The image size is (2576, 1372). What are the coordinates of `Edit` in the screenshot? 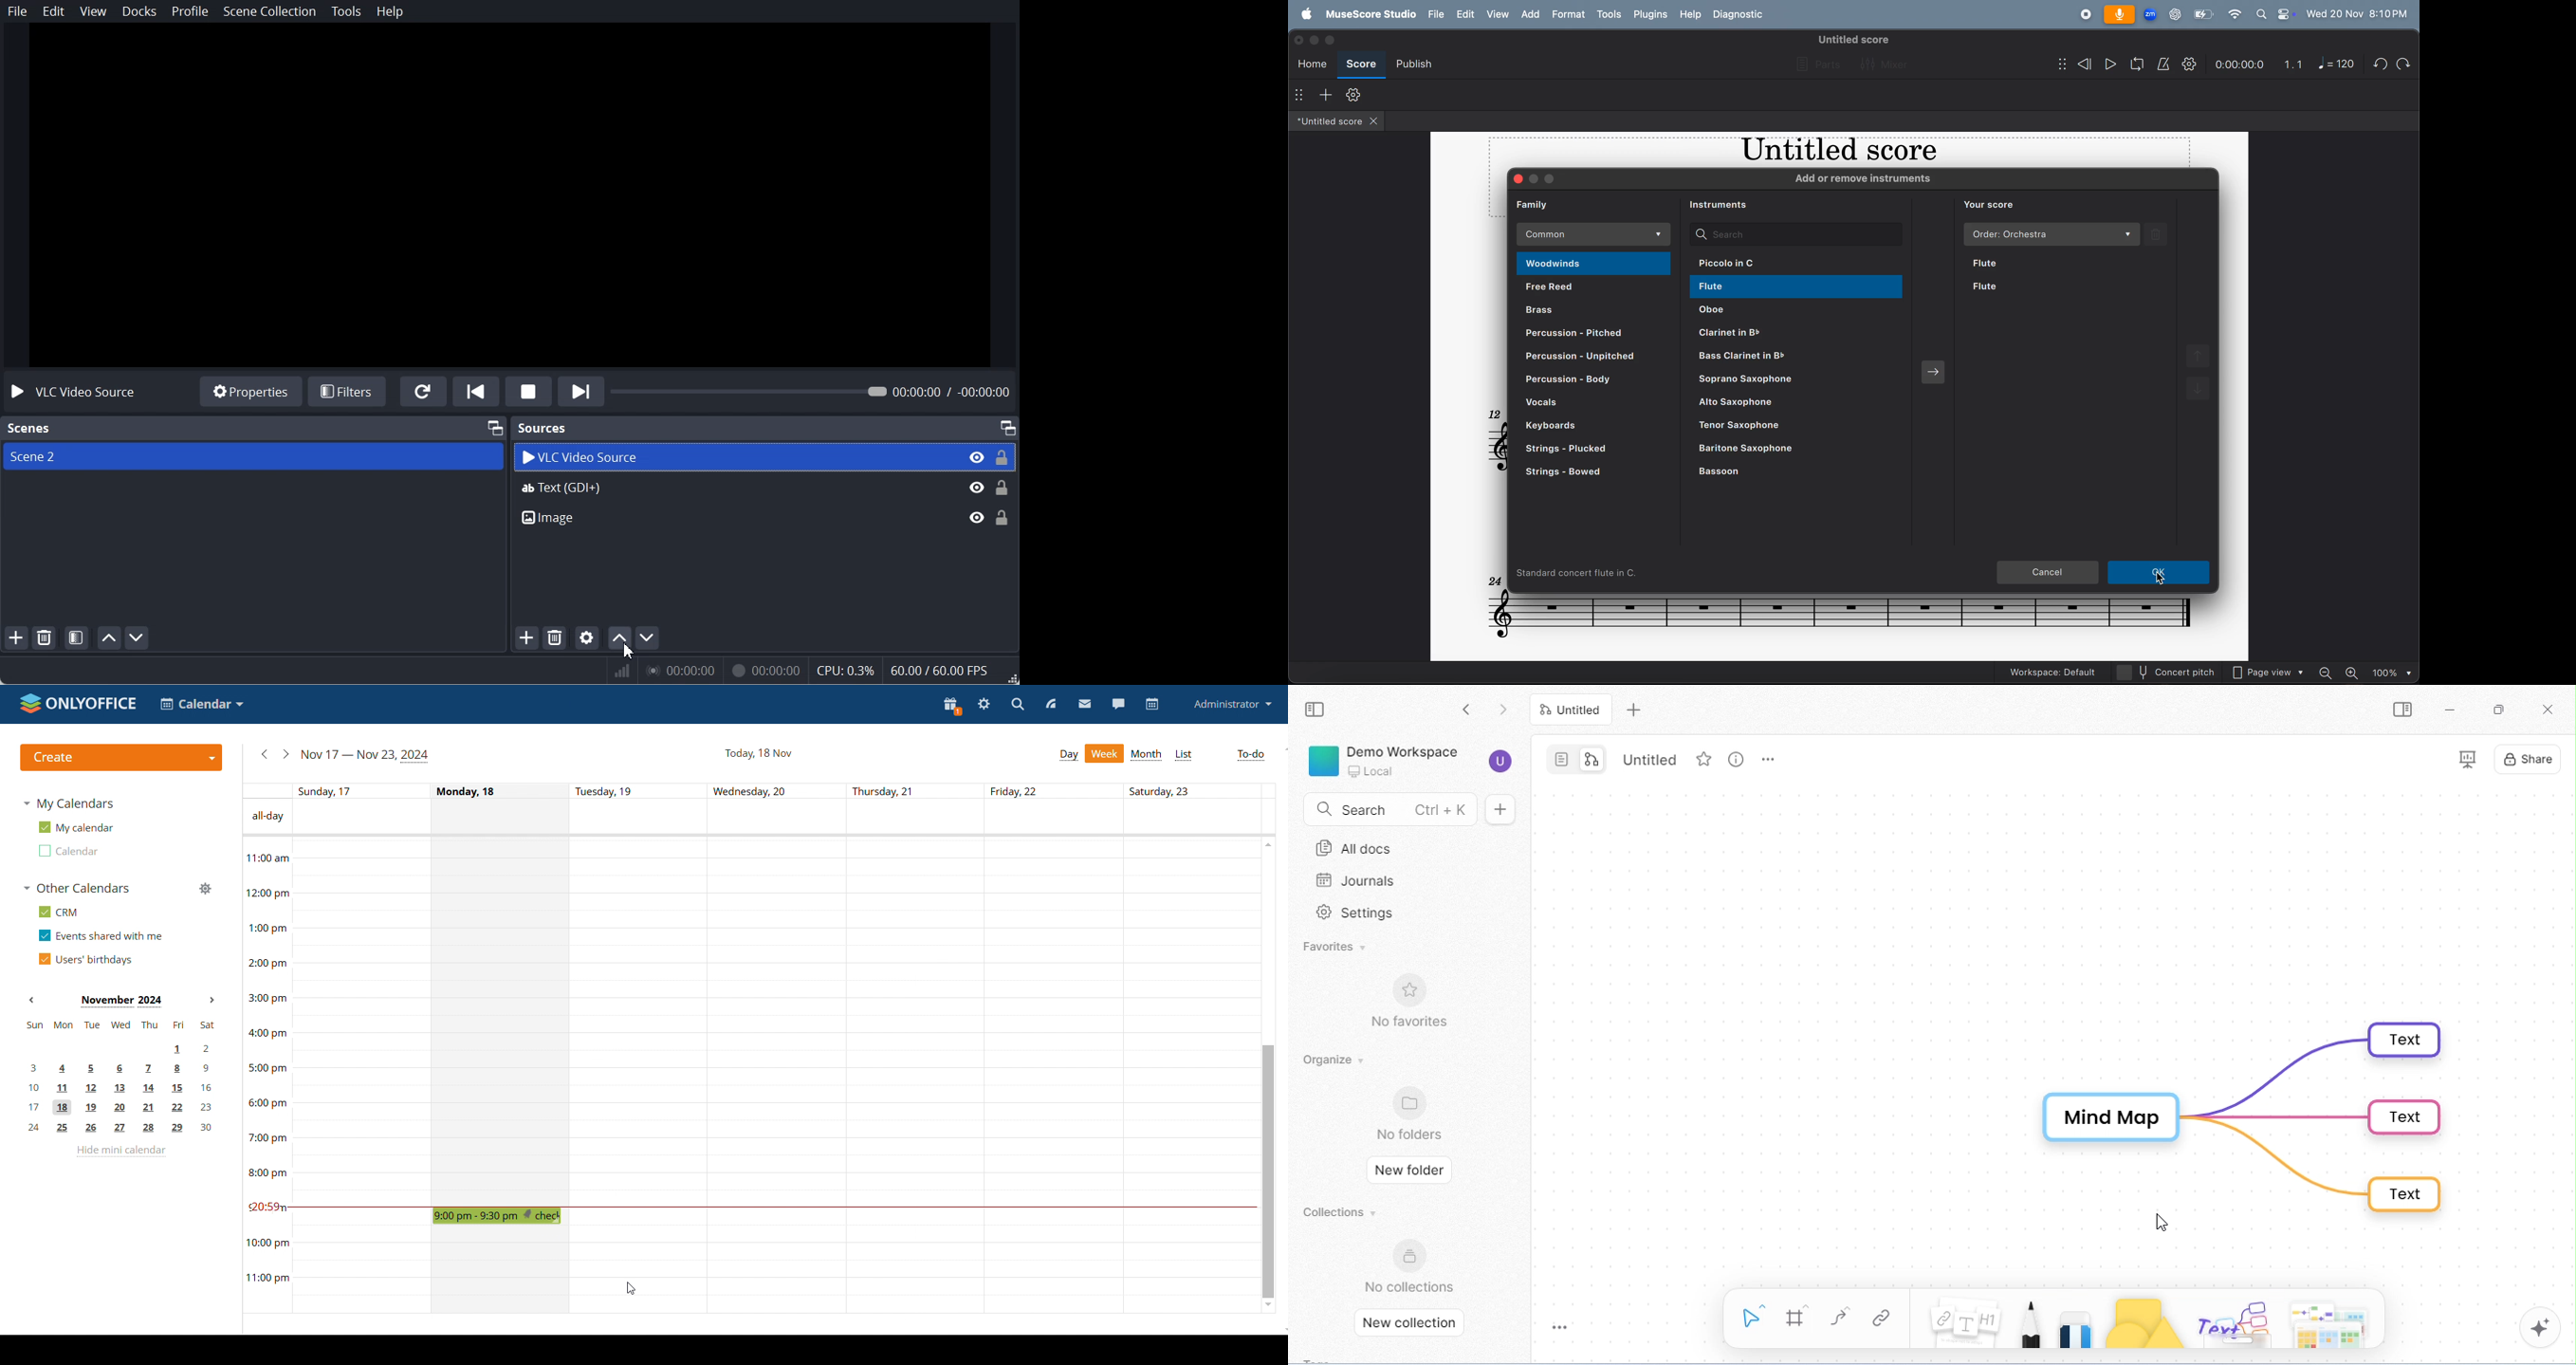 It's located at (54, 11).